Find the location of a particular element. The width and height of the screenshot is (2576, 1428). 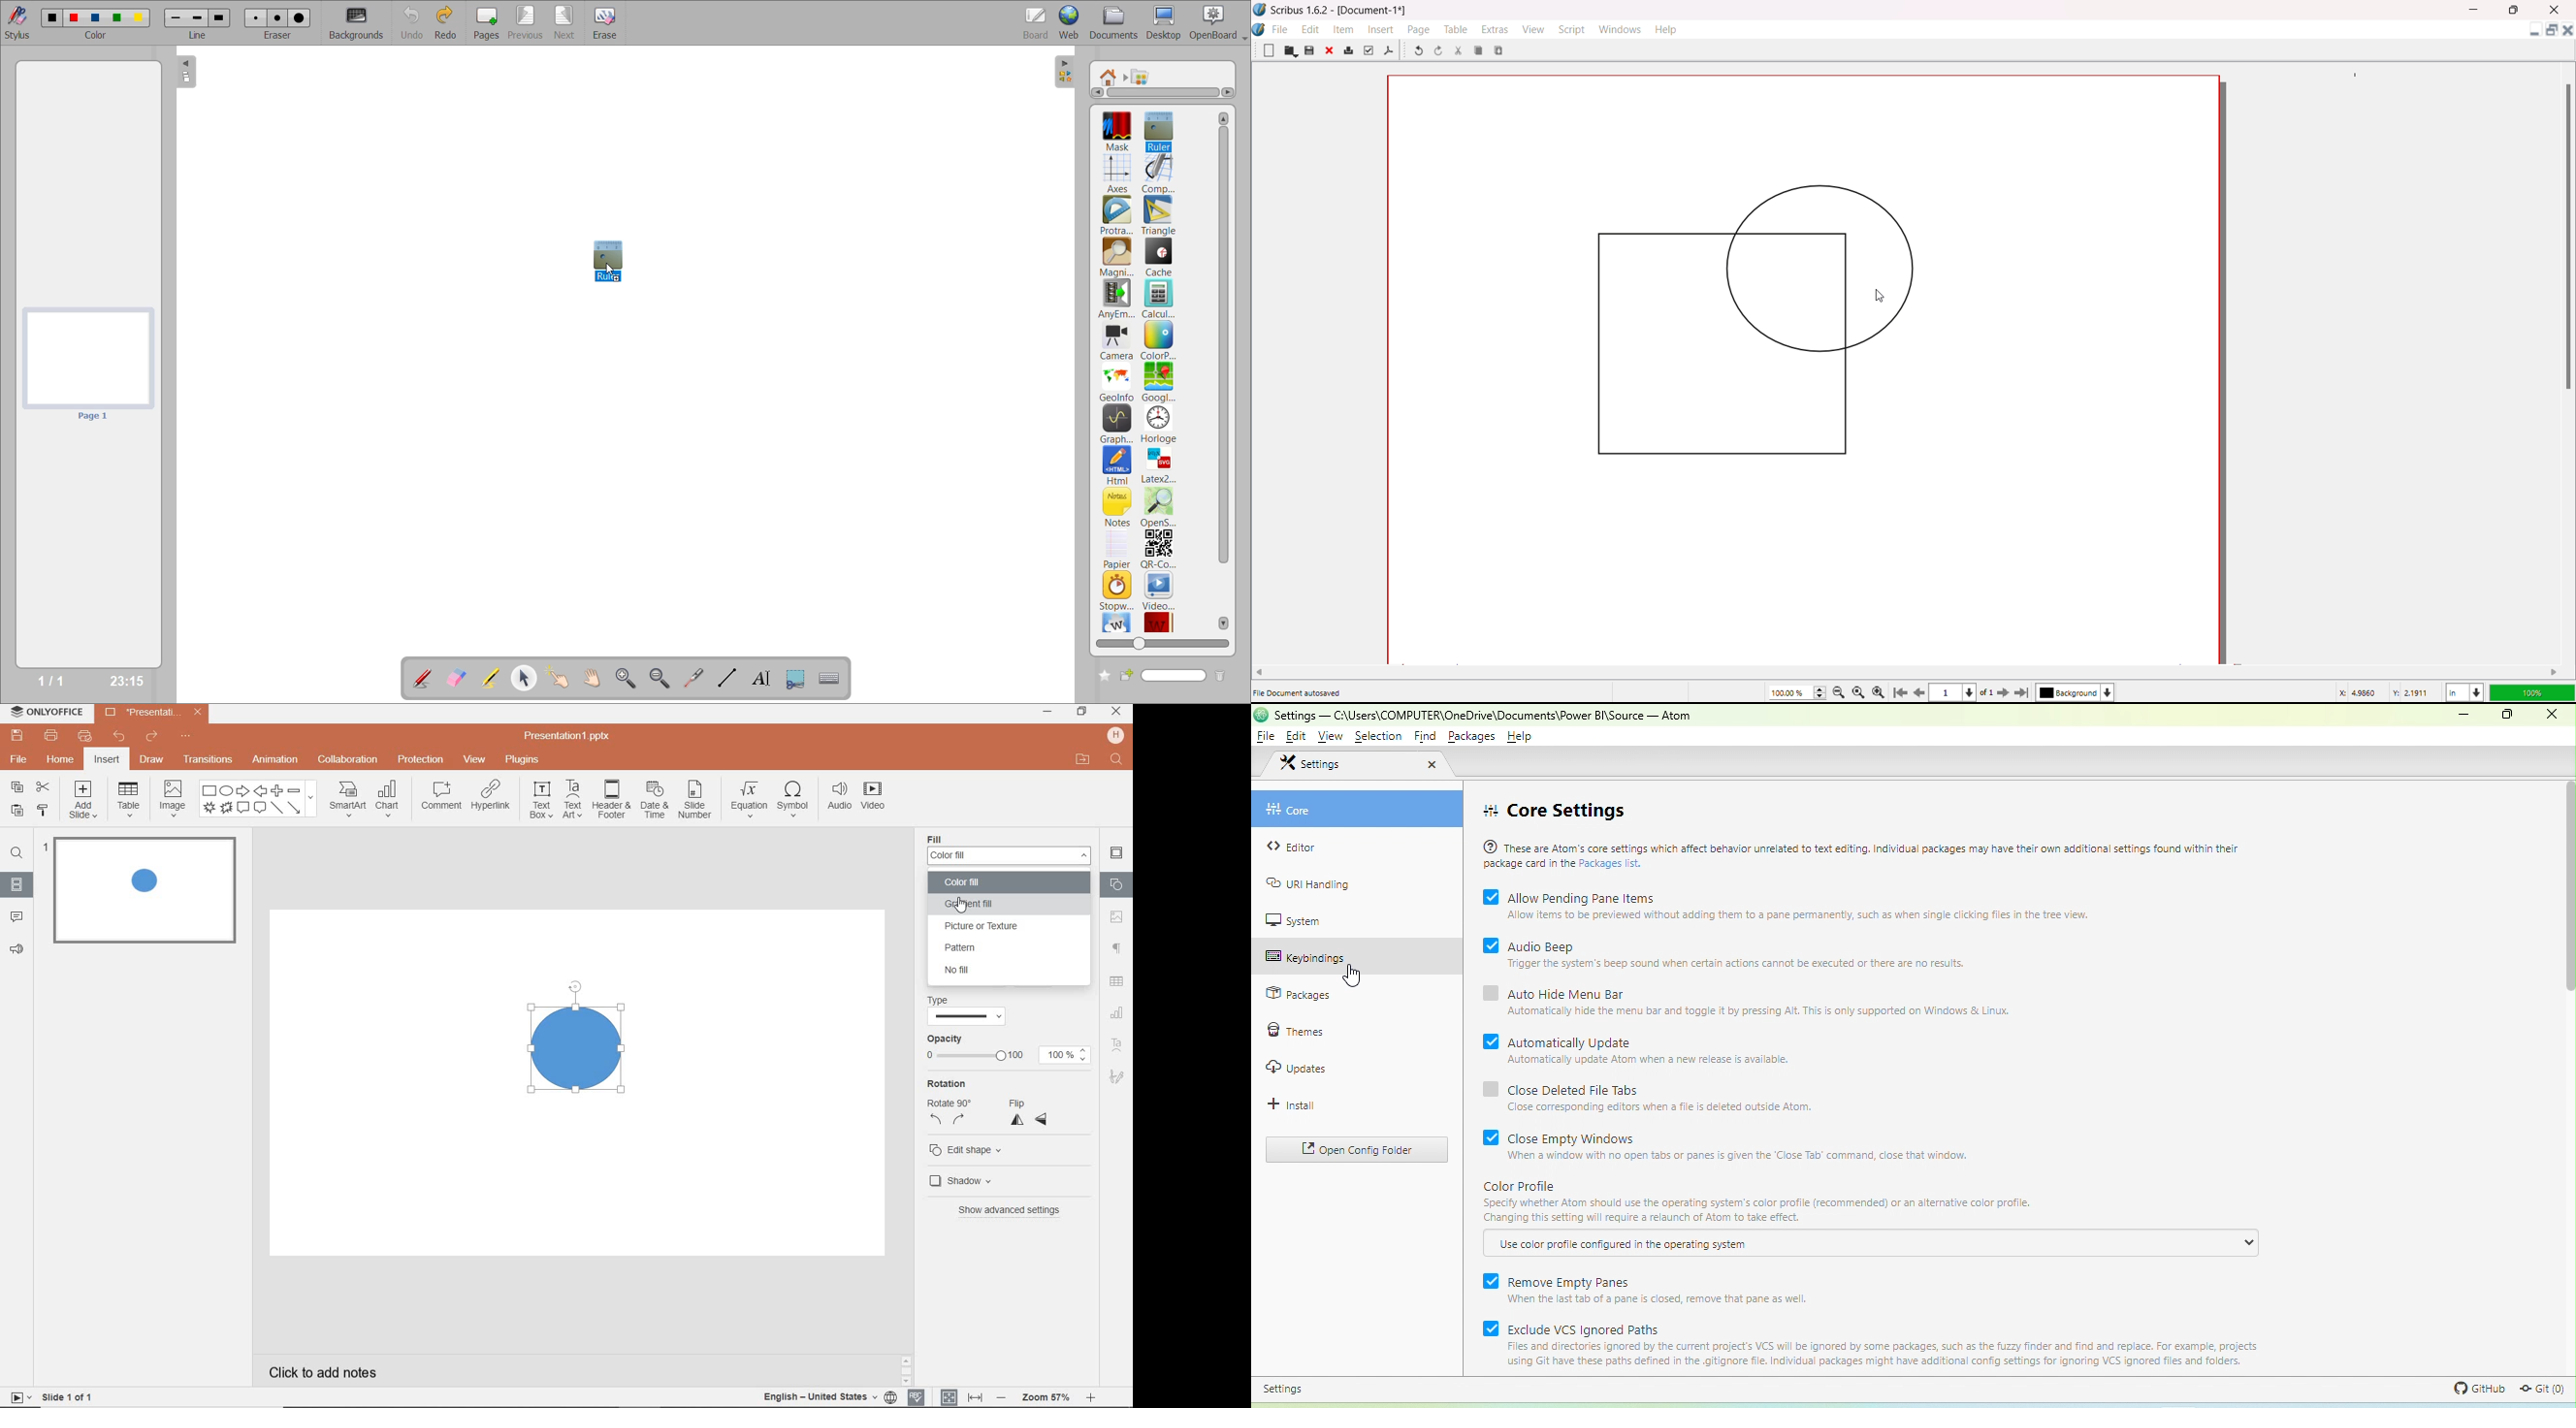

Extras is located at coordinates (1495, 29).